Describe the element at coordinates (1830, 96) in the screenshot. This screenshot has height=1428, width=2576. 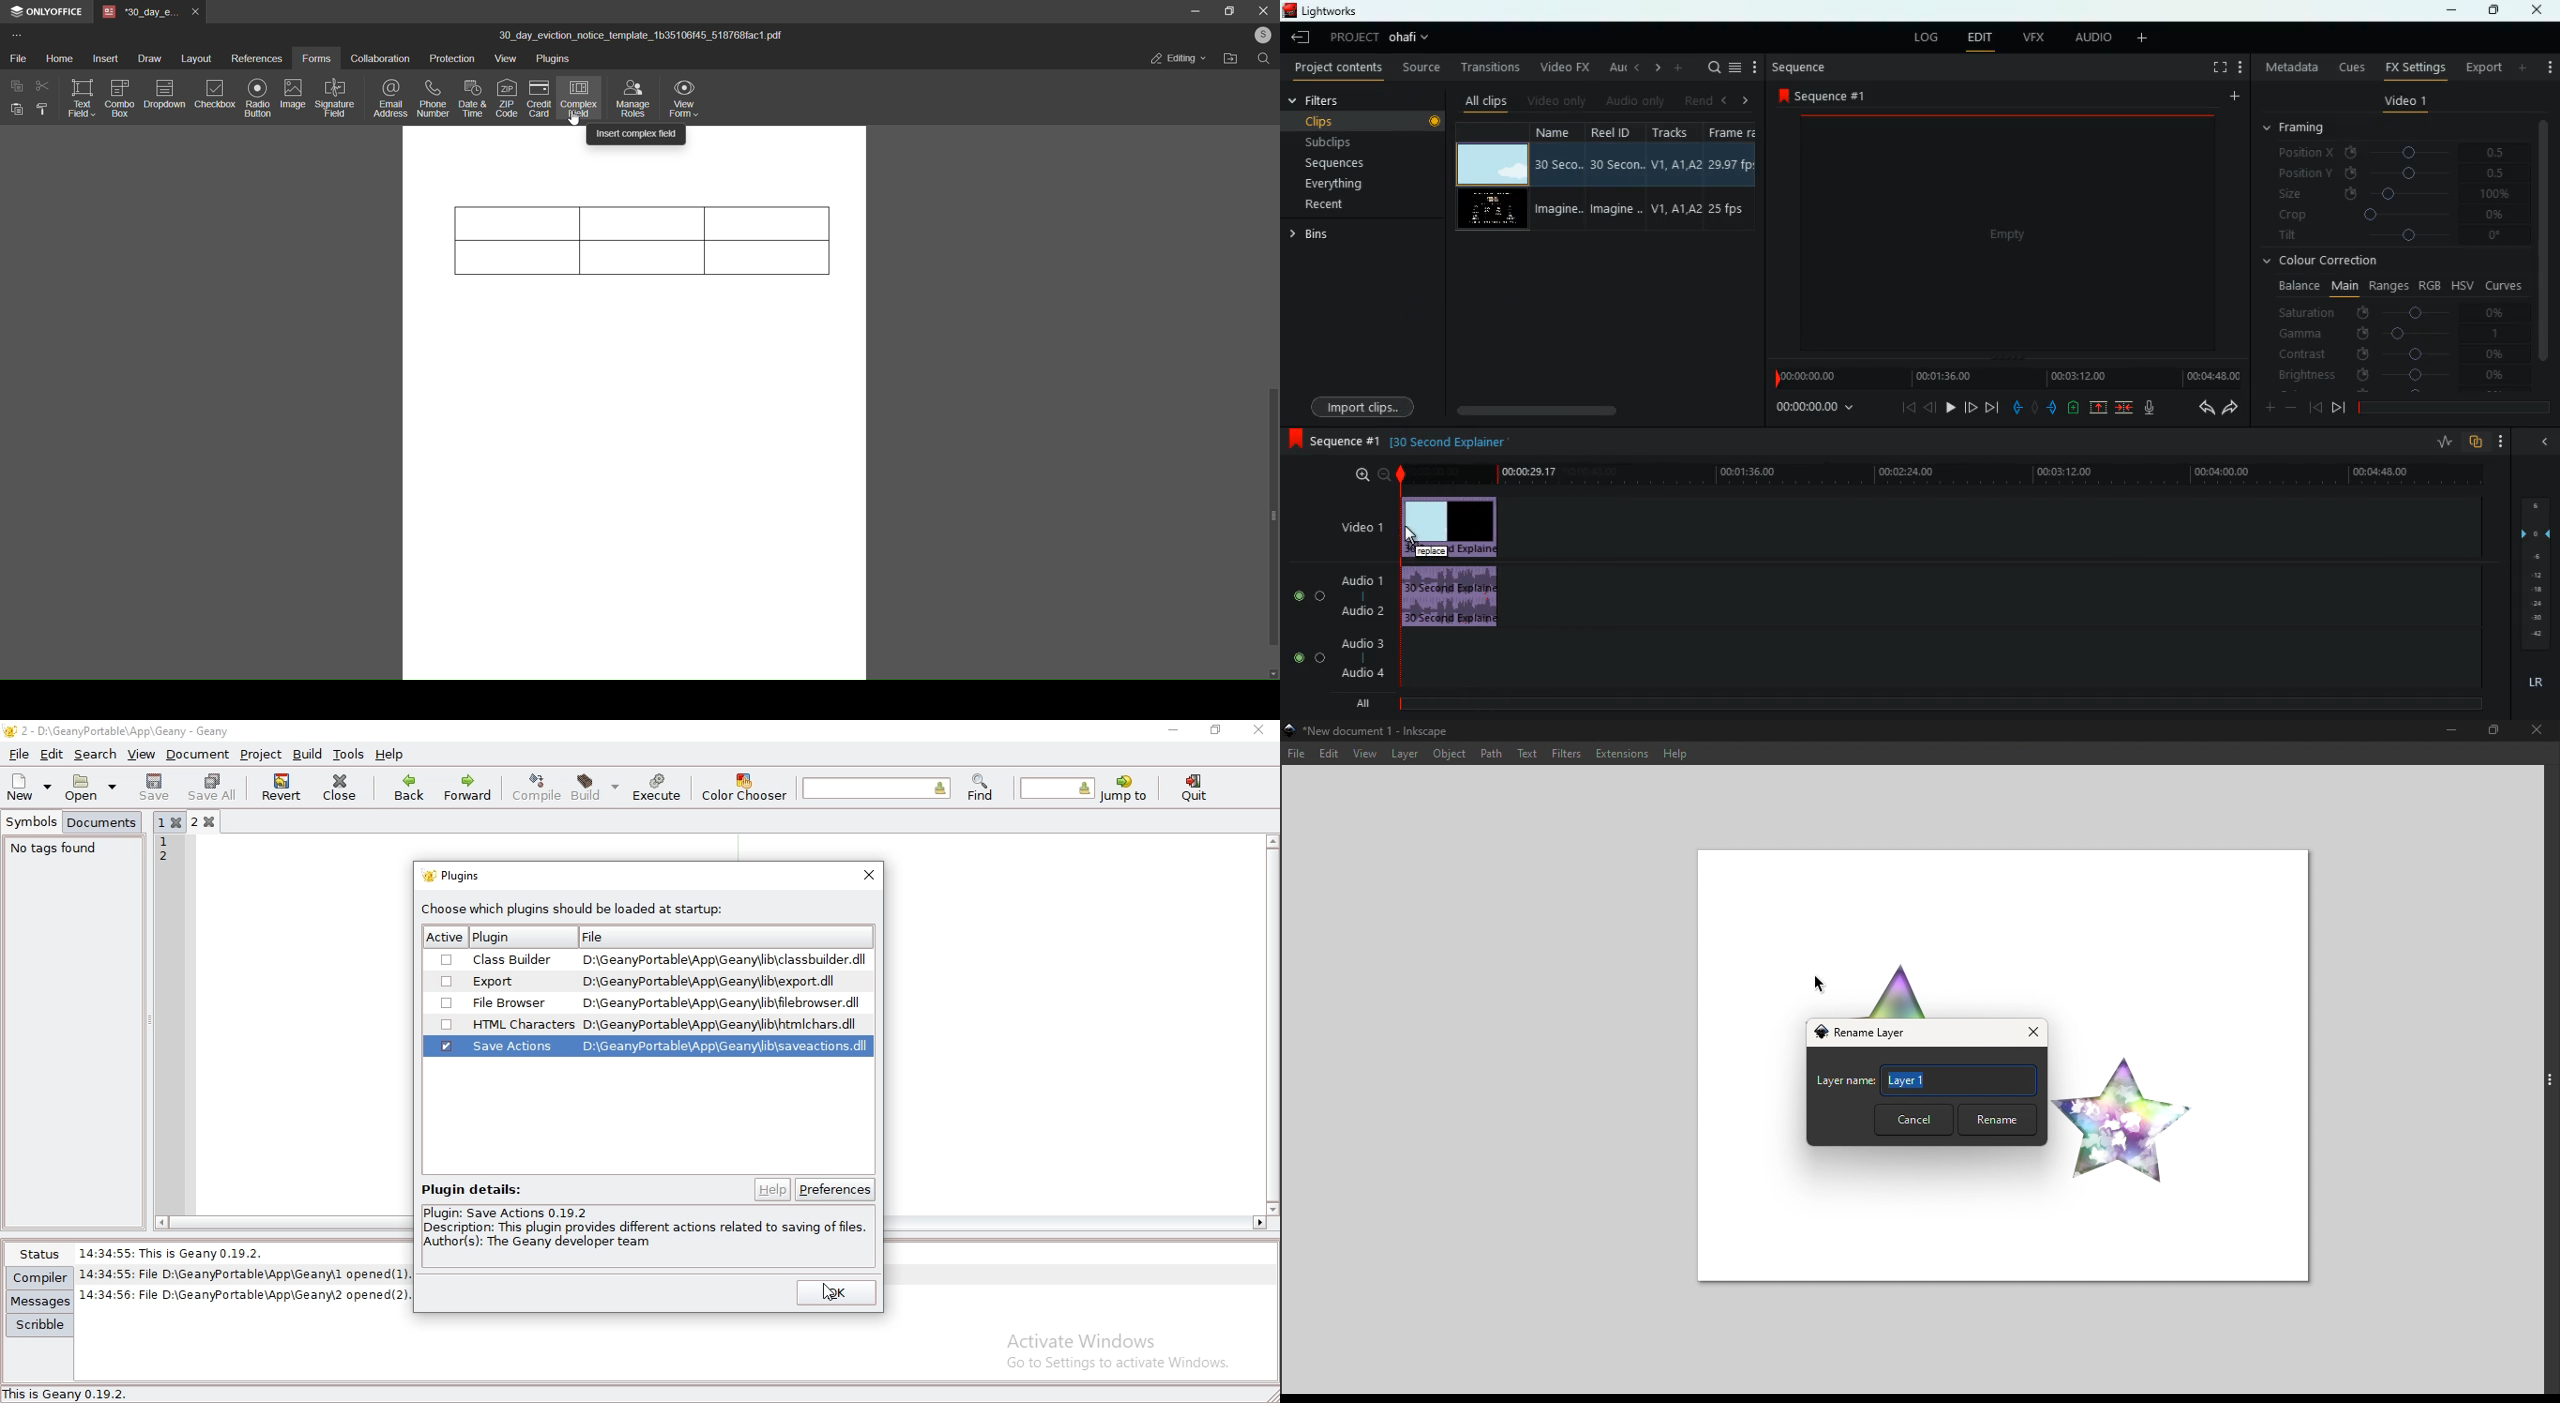
I see `sequence` at that location.